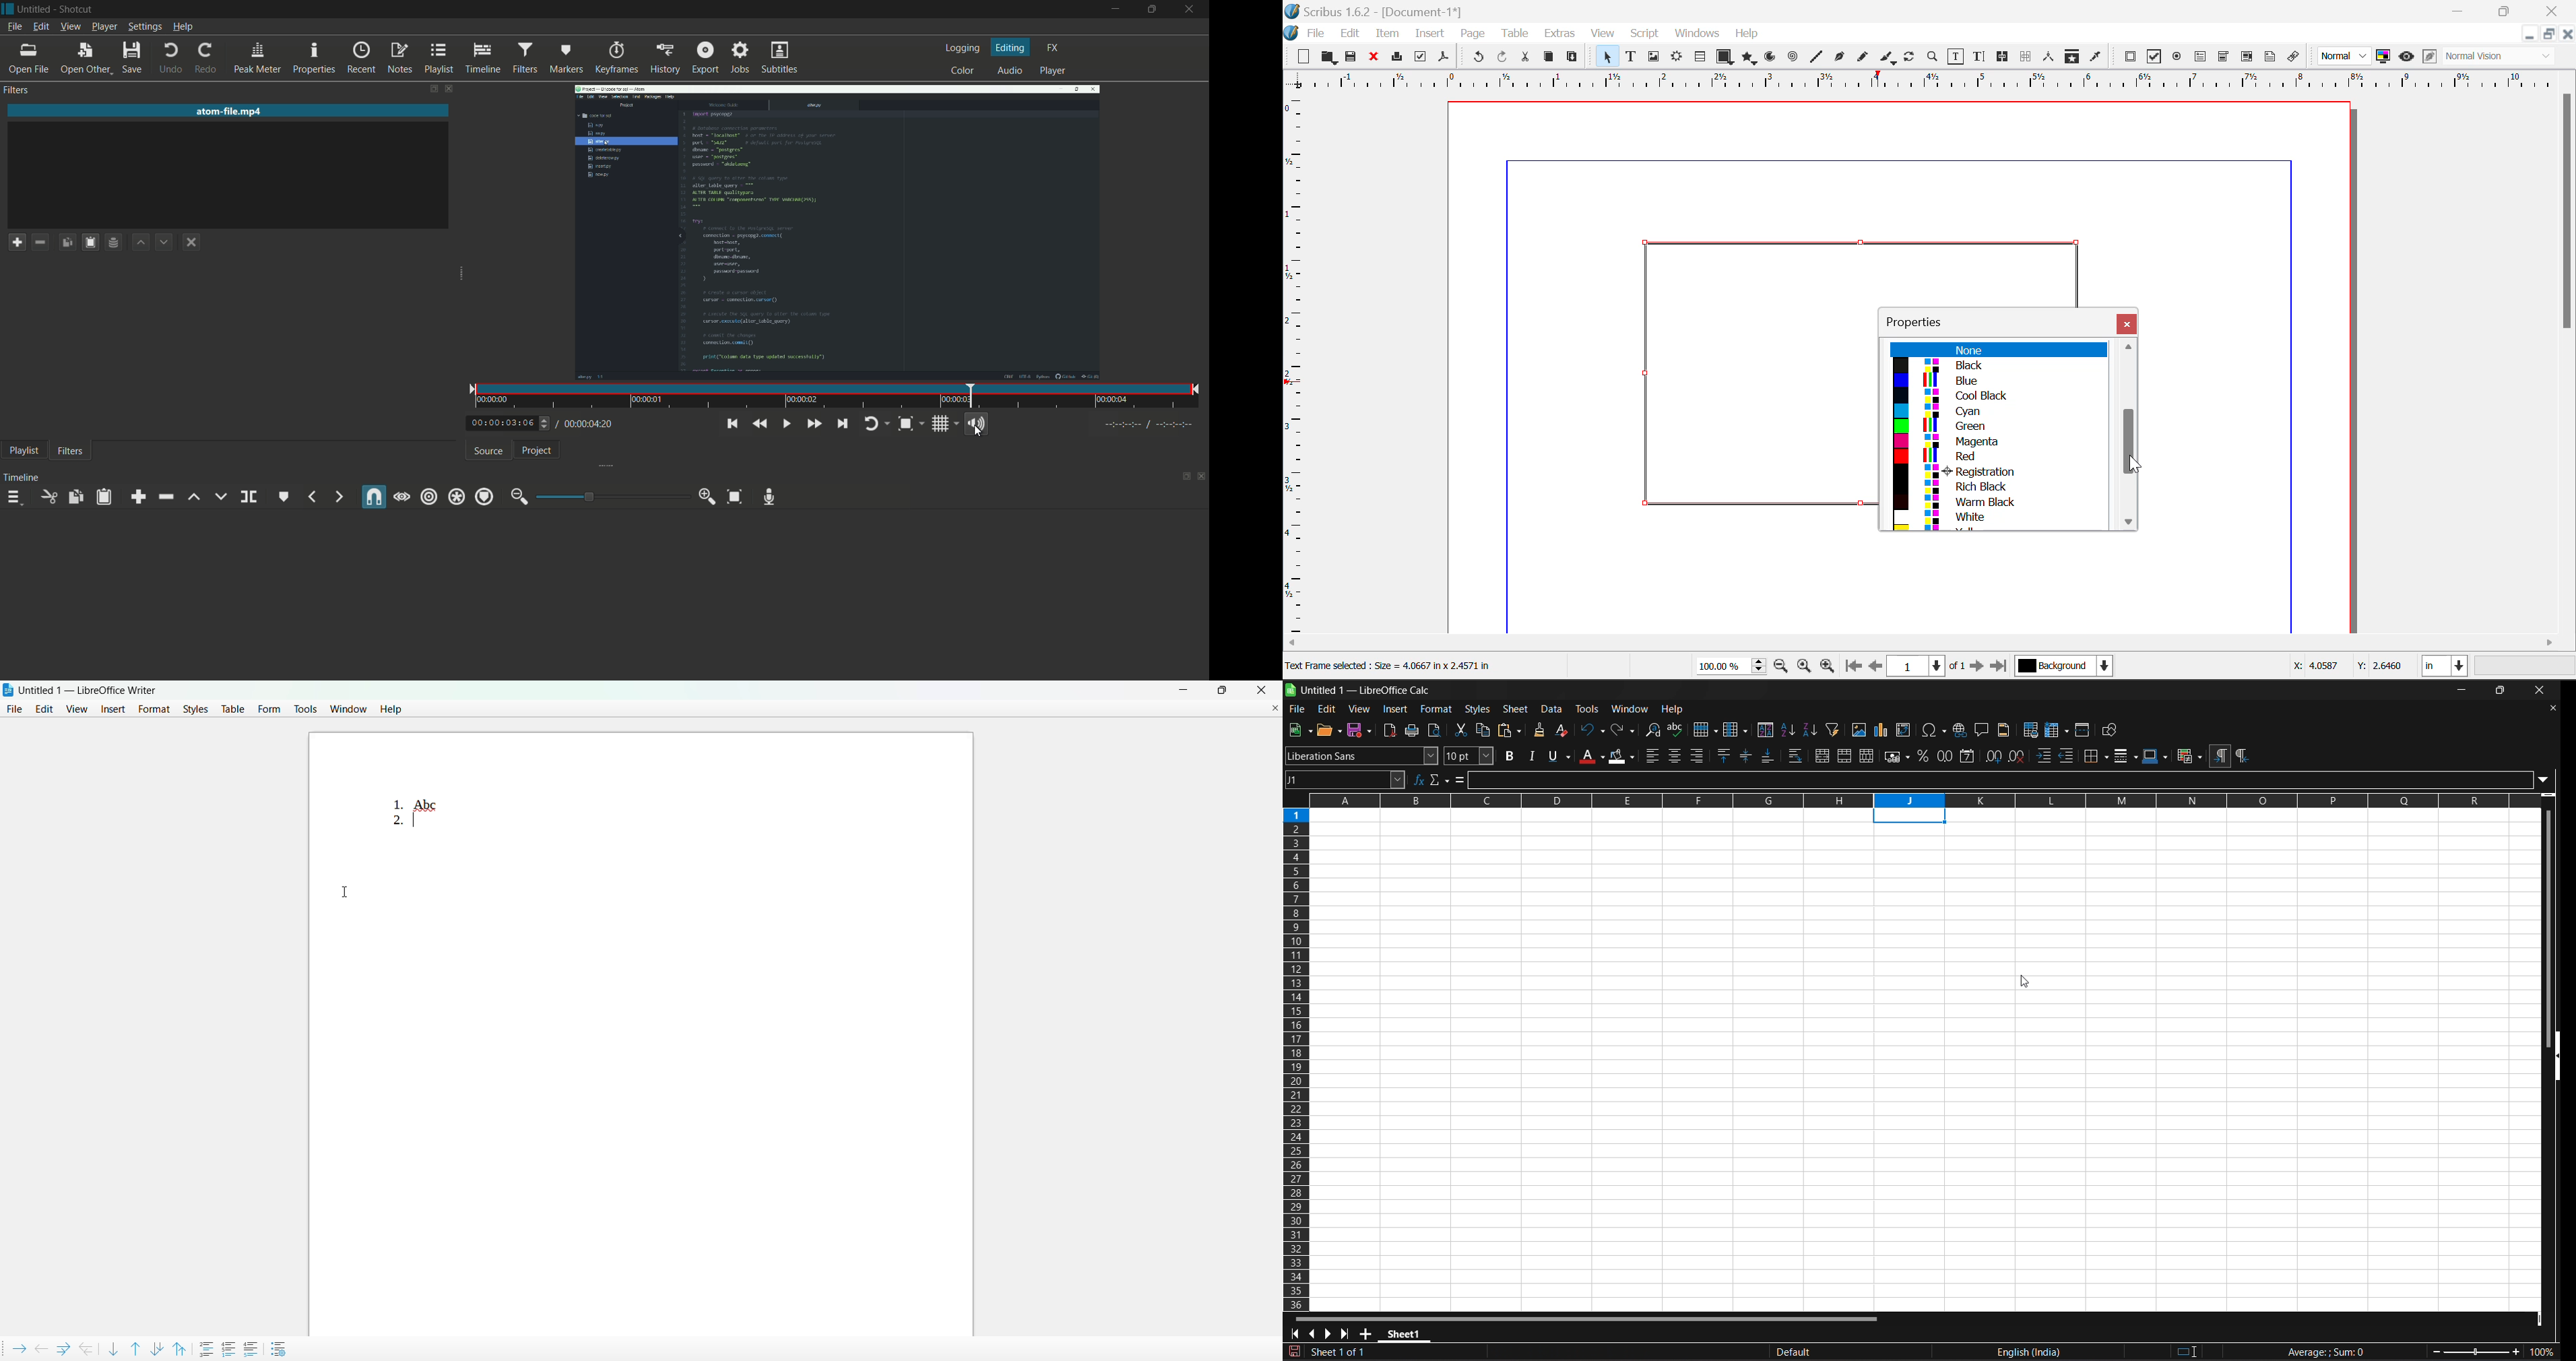 The width and height of the screenshot is (2576, 1372). I want to click on align left, so click(1651, 756).